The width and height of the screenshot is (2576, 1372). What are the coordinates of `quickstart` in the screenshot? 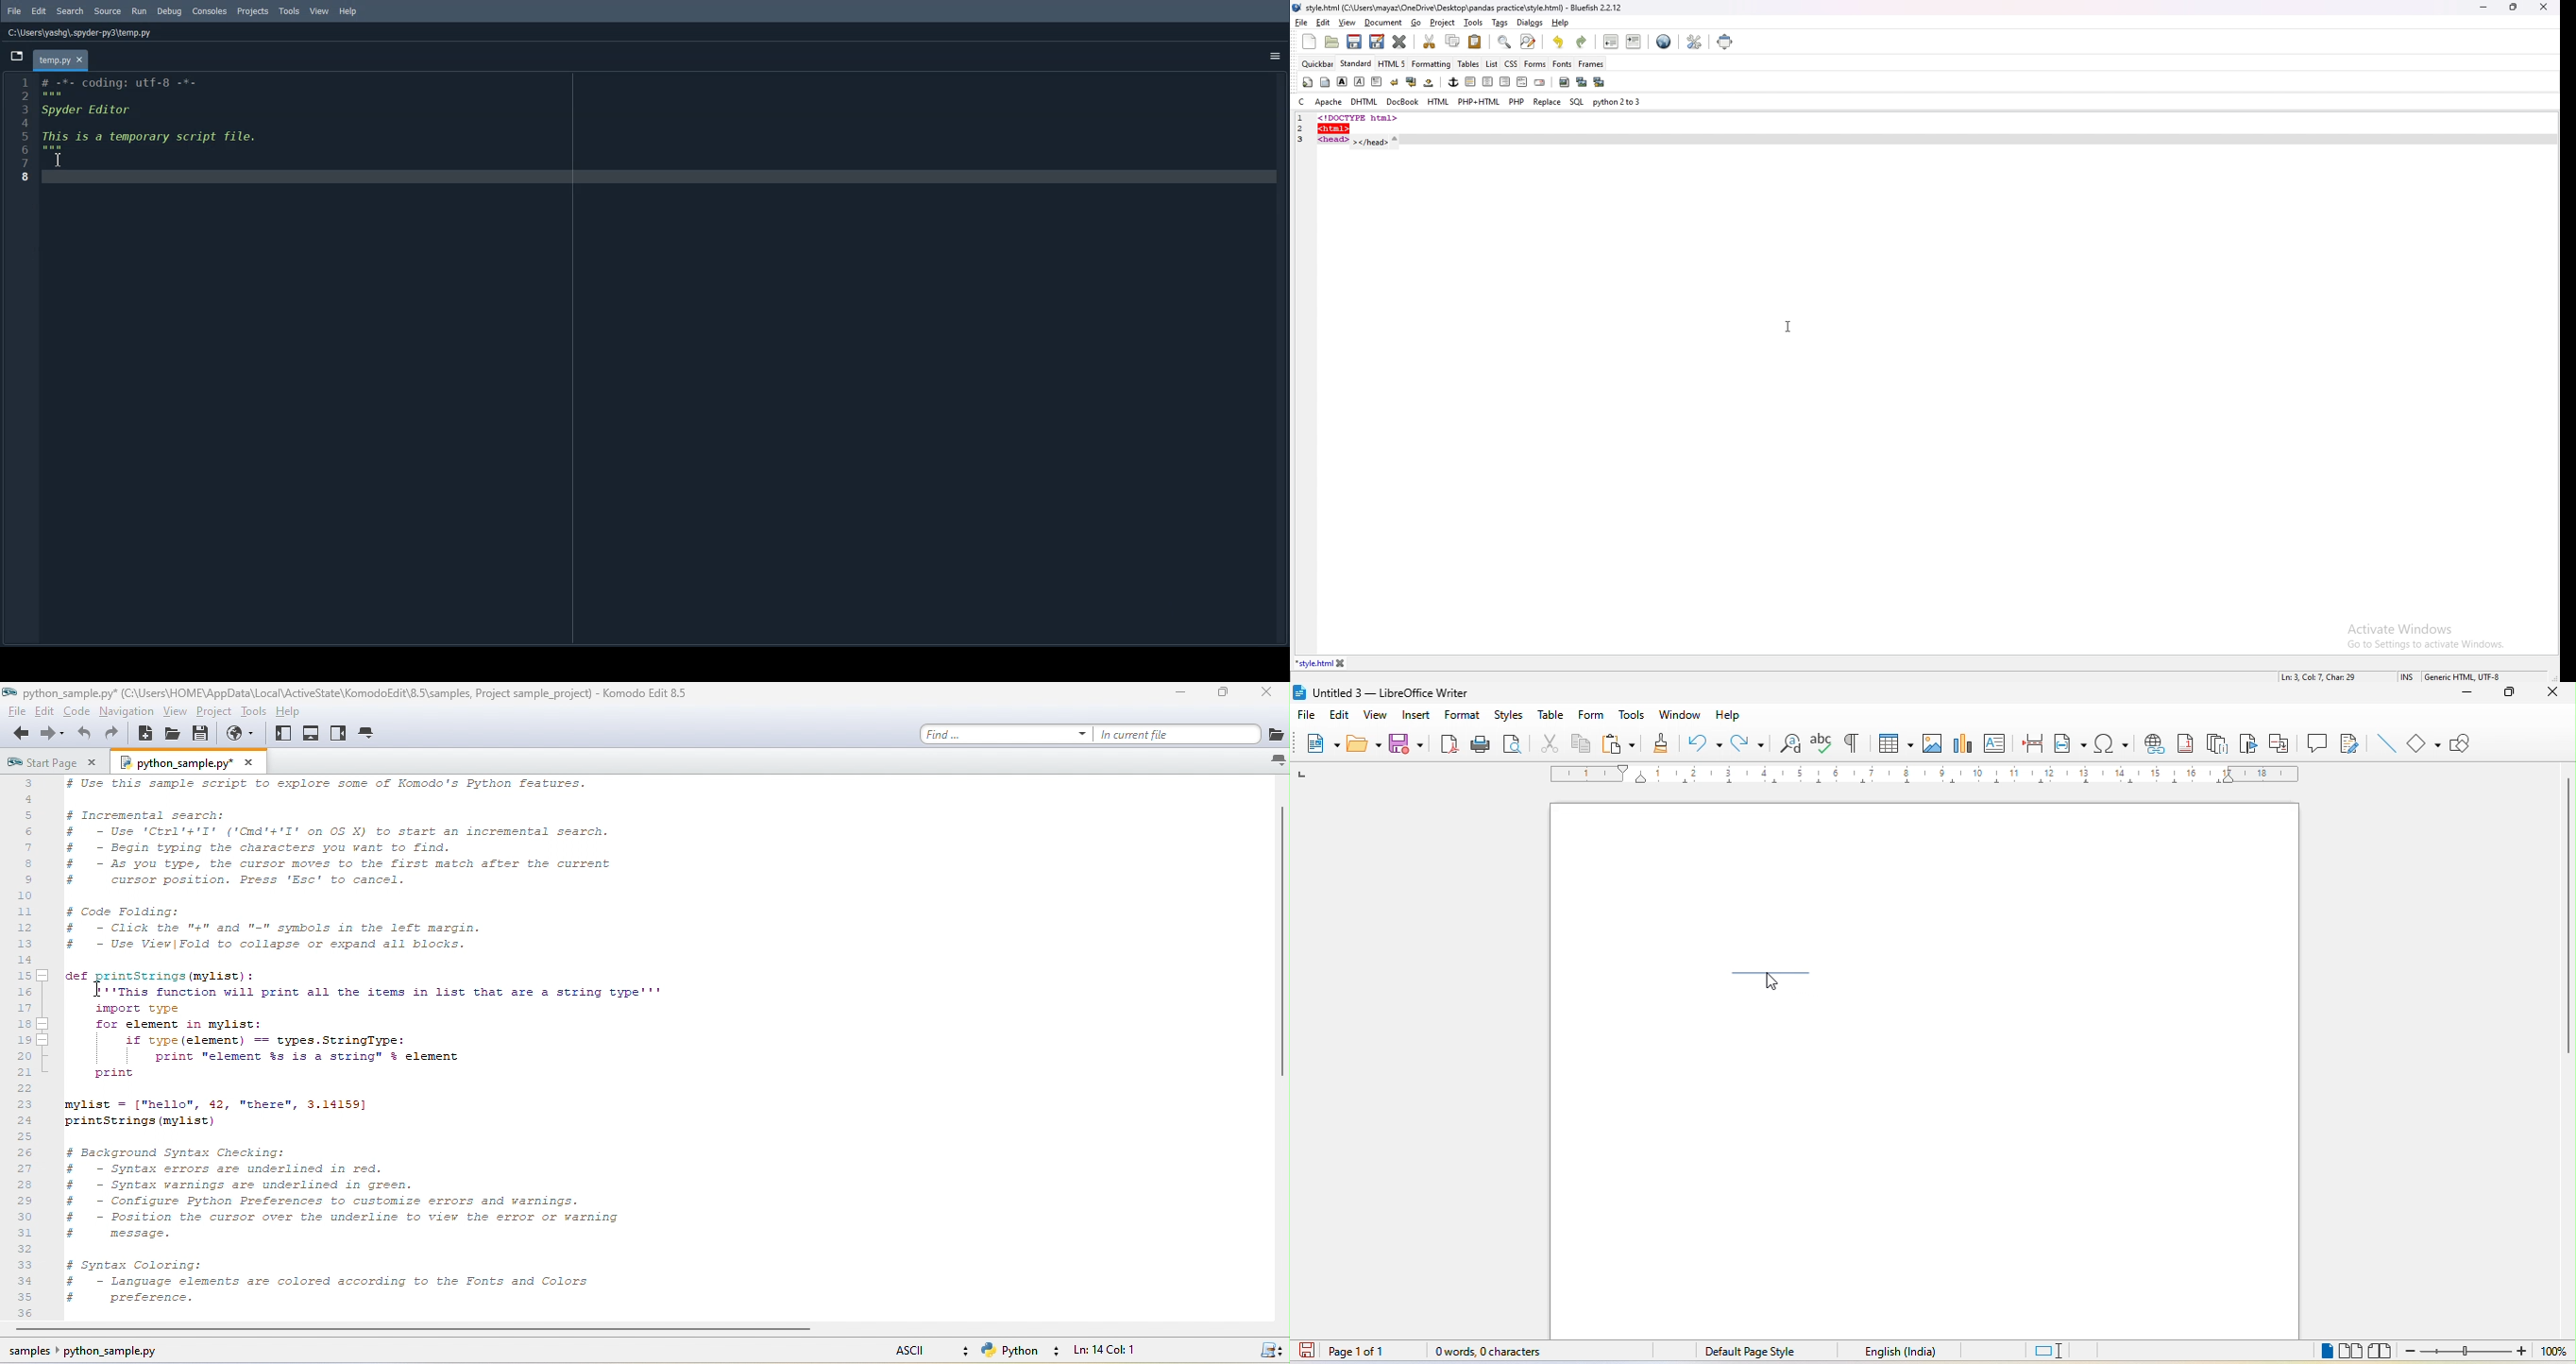 It's located at (1307, 82).